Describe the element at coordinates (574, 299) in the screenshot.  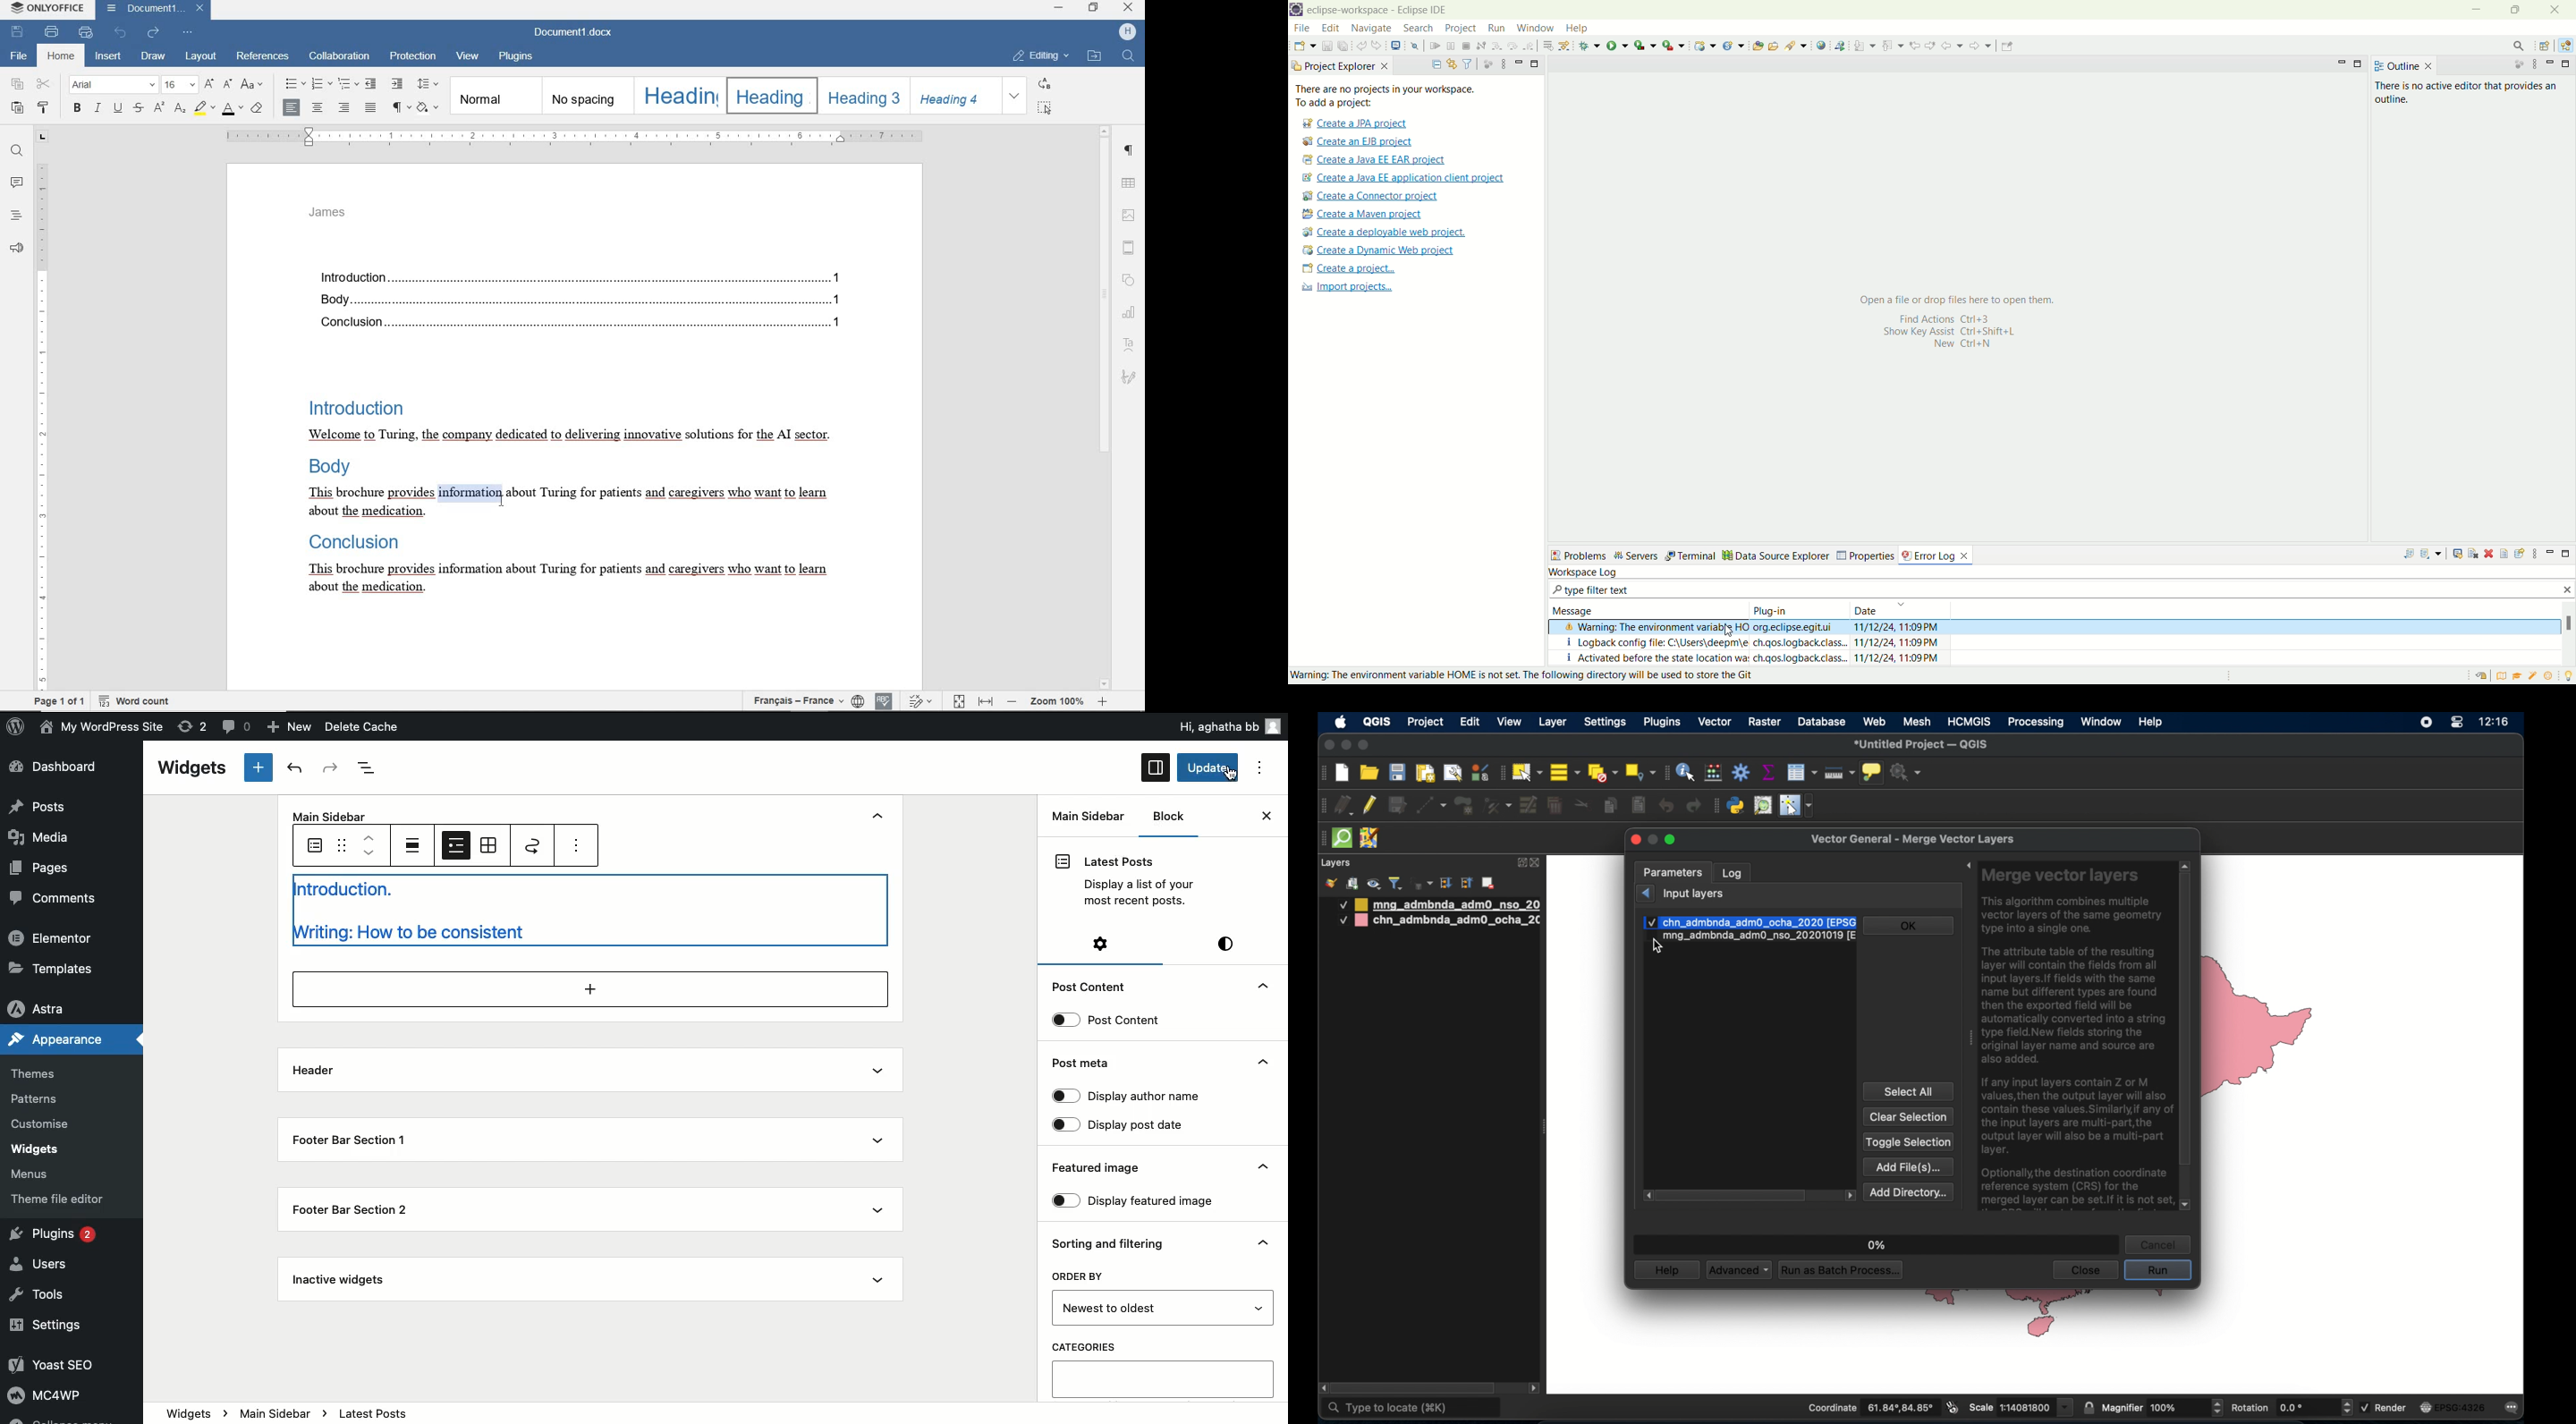
I see `Body....1` at that location.